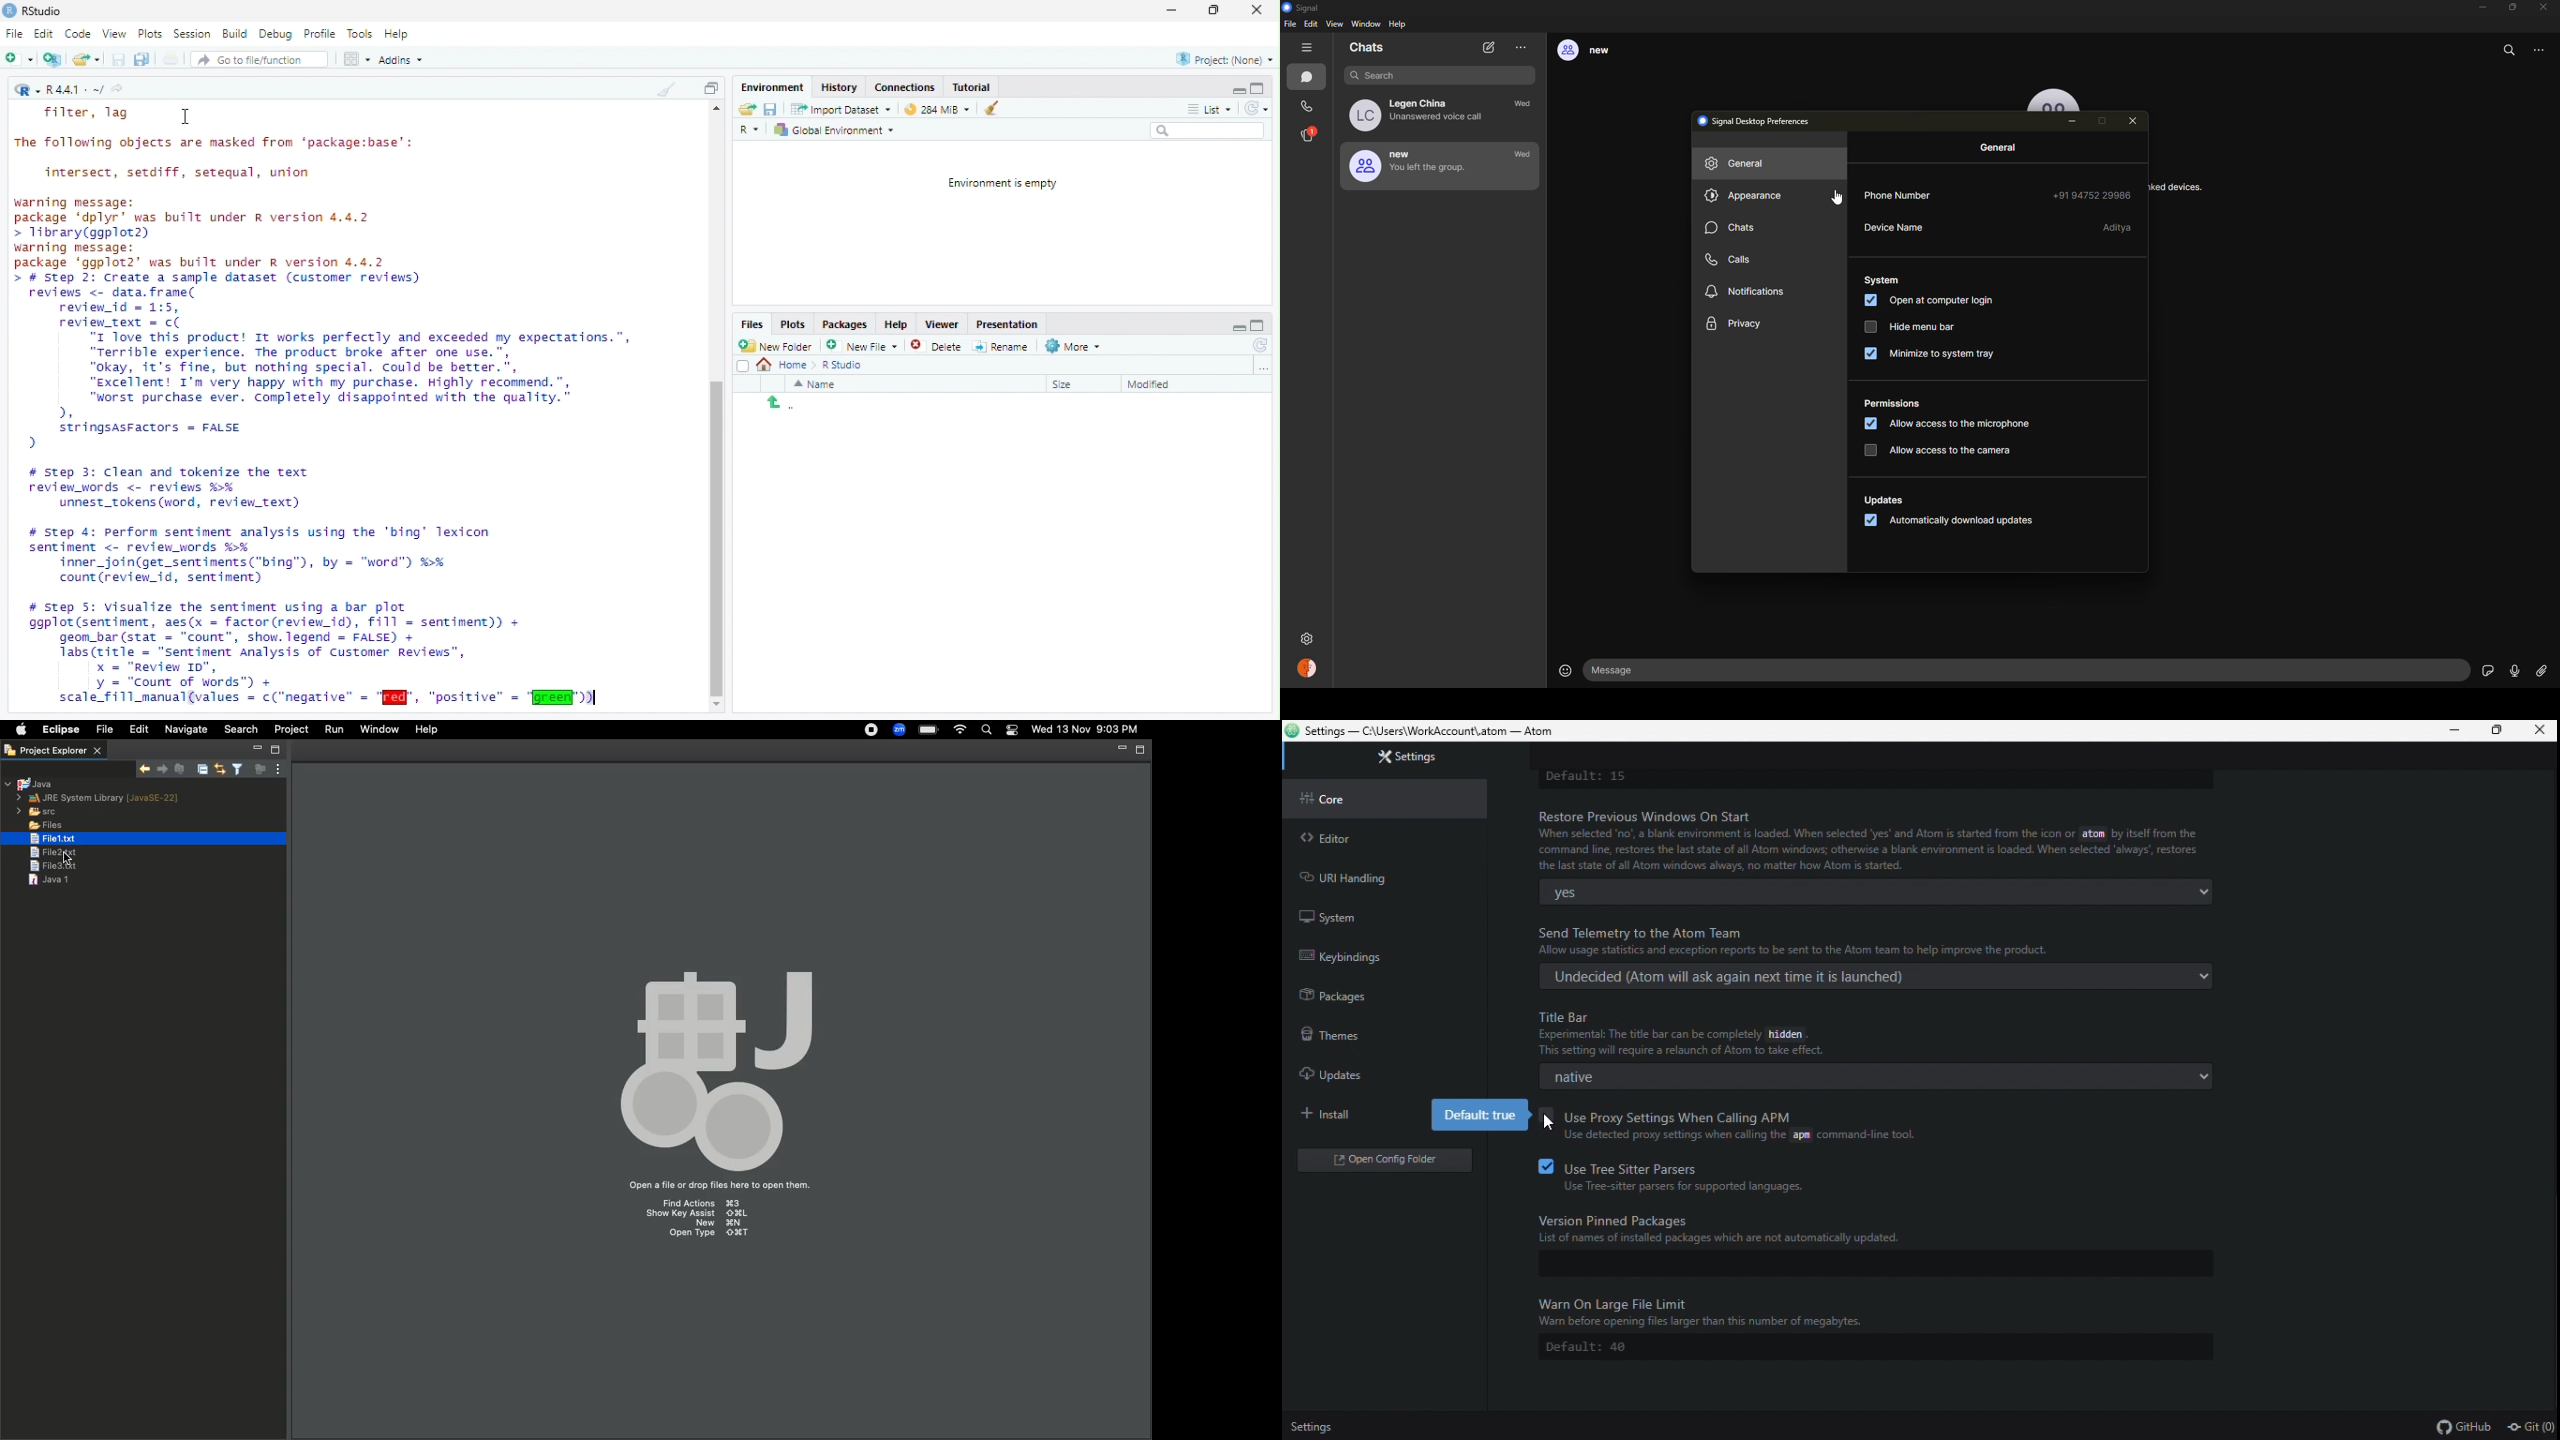 This screenshot has width=2576, height=1456. Describe the element at coordinates (149, 34) in the screenshot. I see `Plots` at that location.